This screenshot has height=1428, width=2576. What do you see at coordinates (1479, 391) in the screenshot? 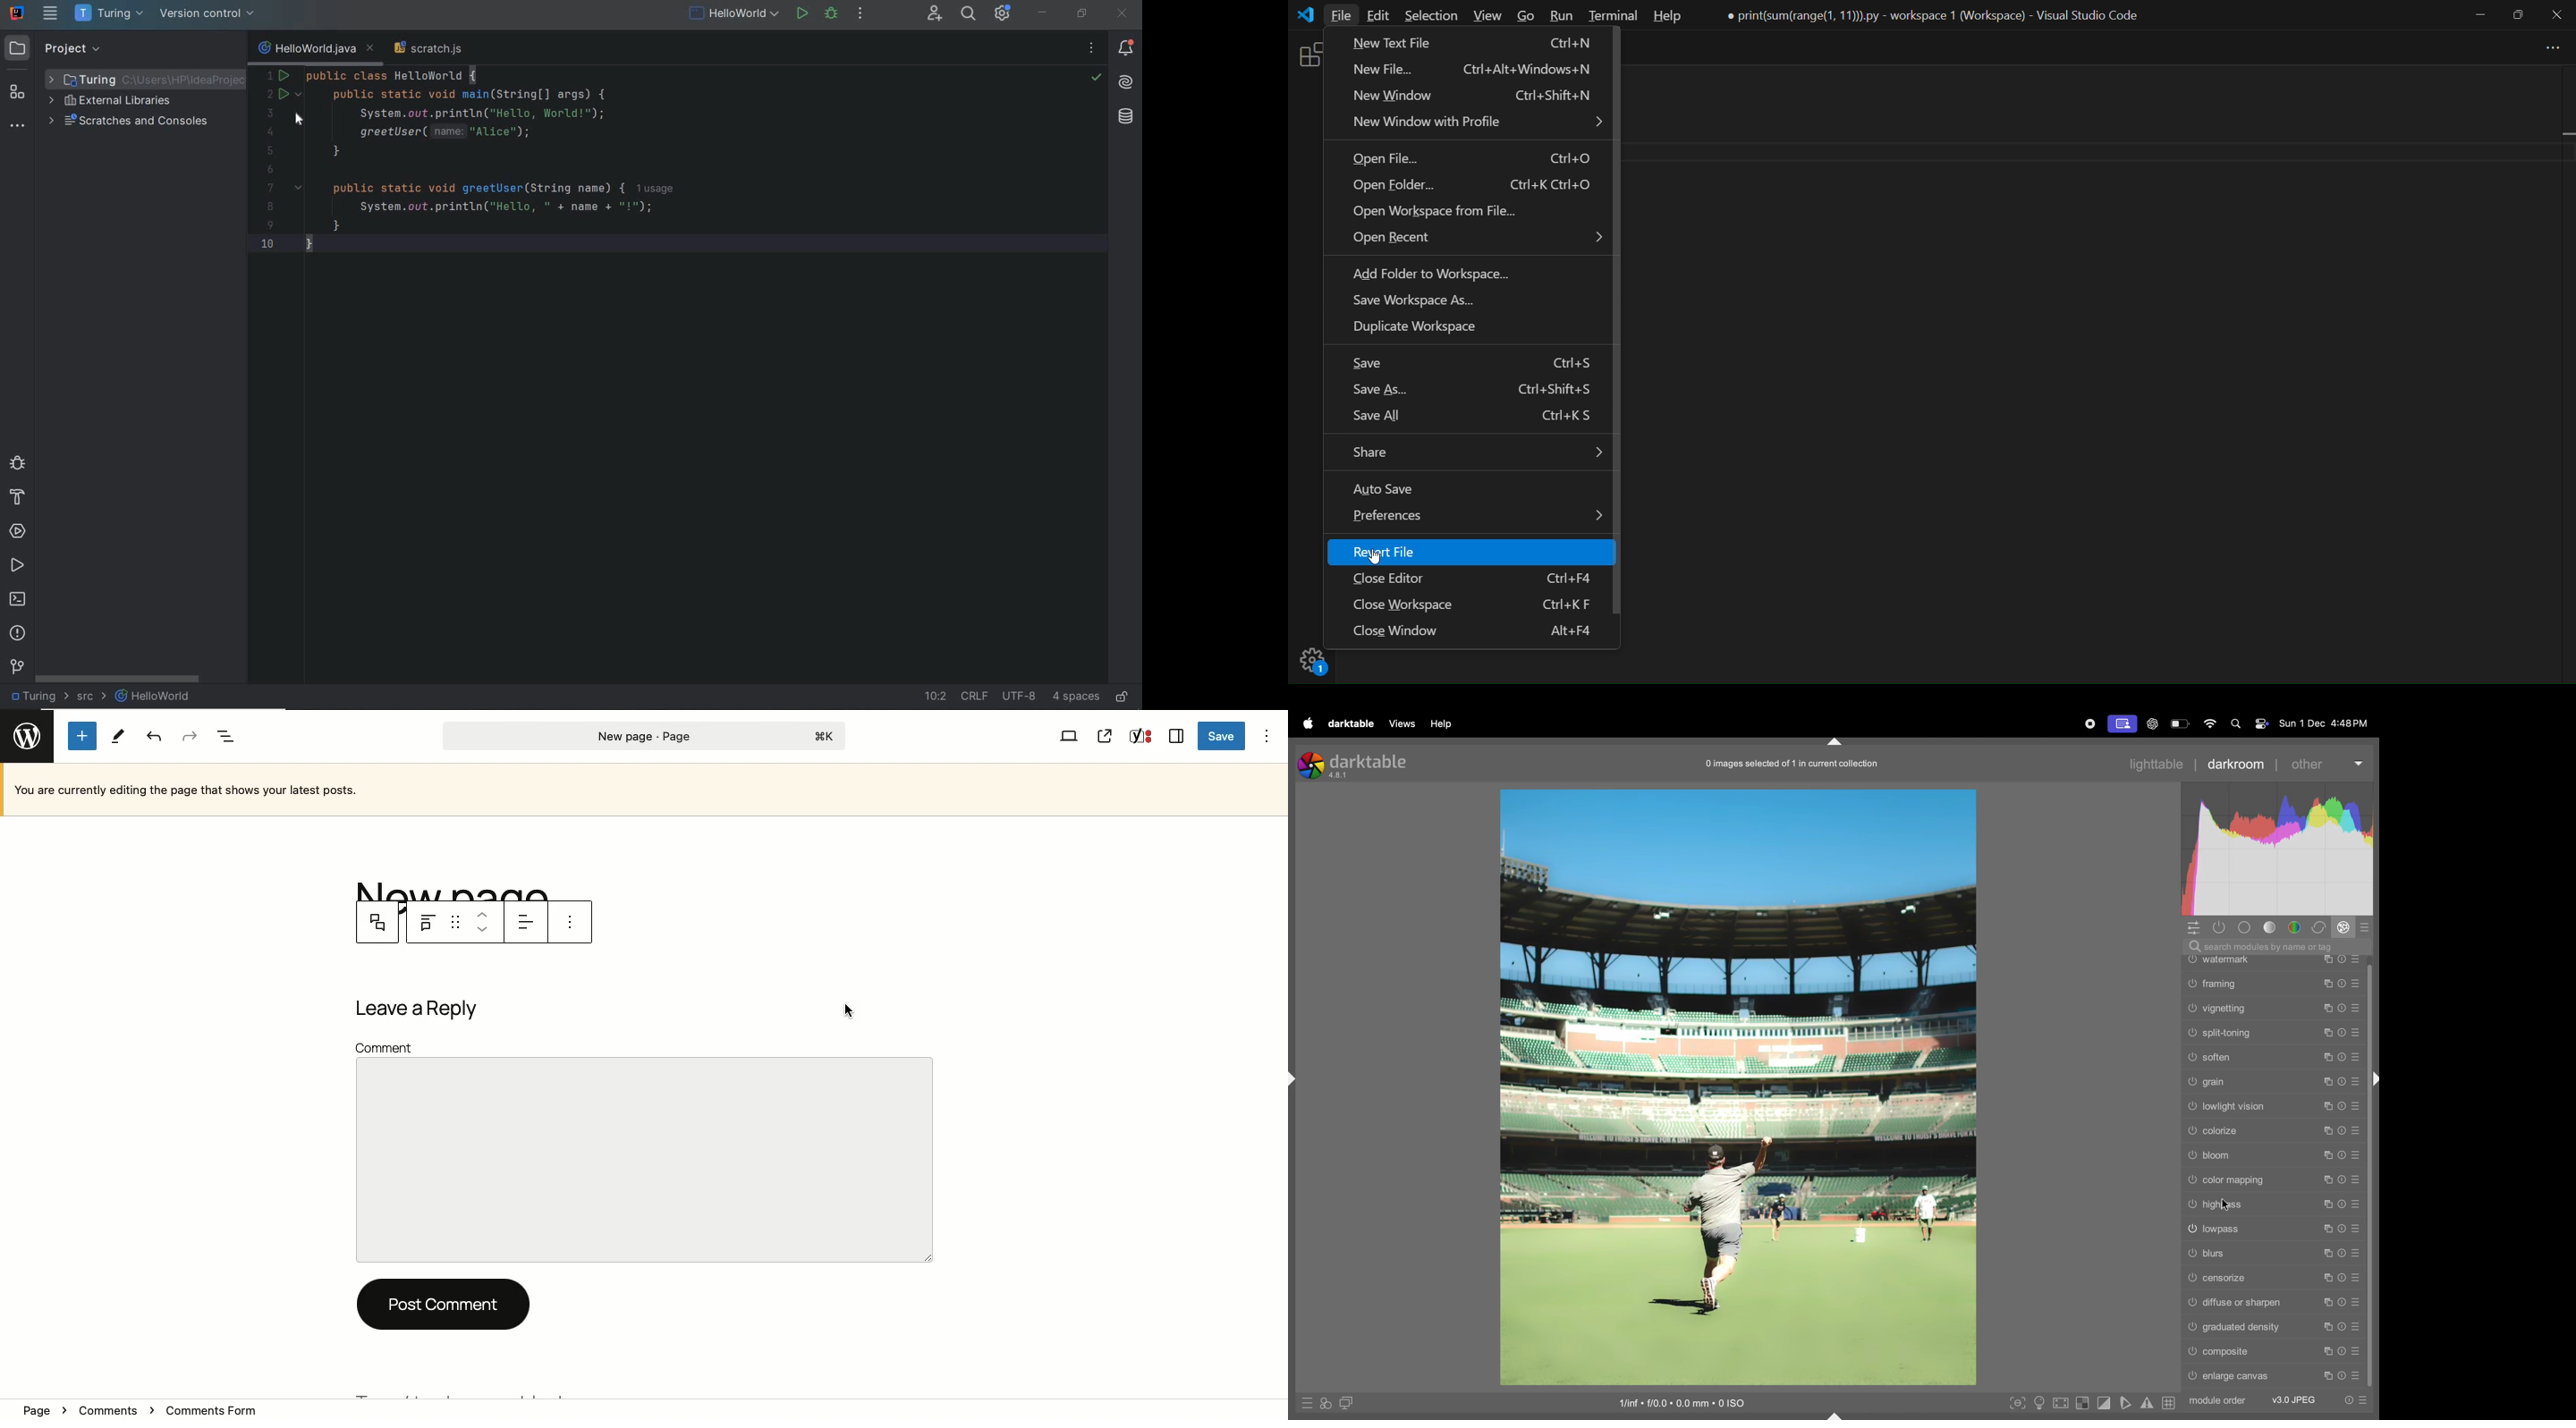
I see `save as` at bounding box center [1479, 391].